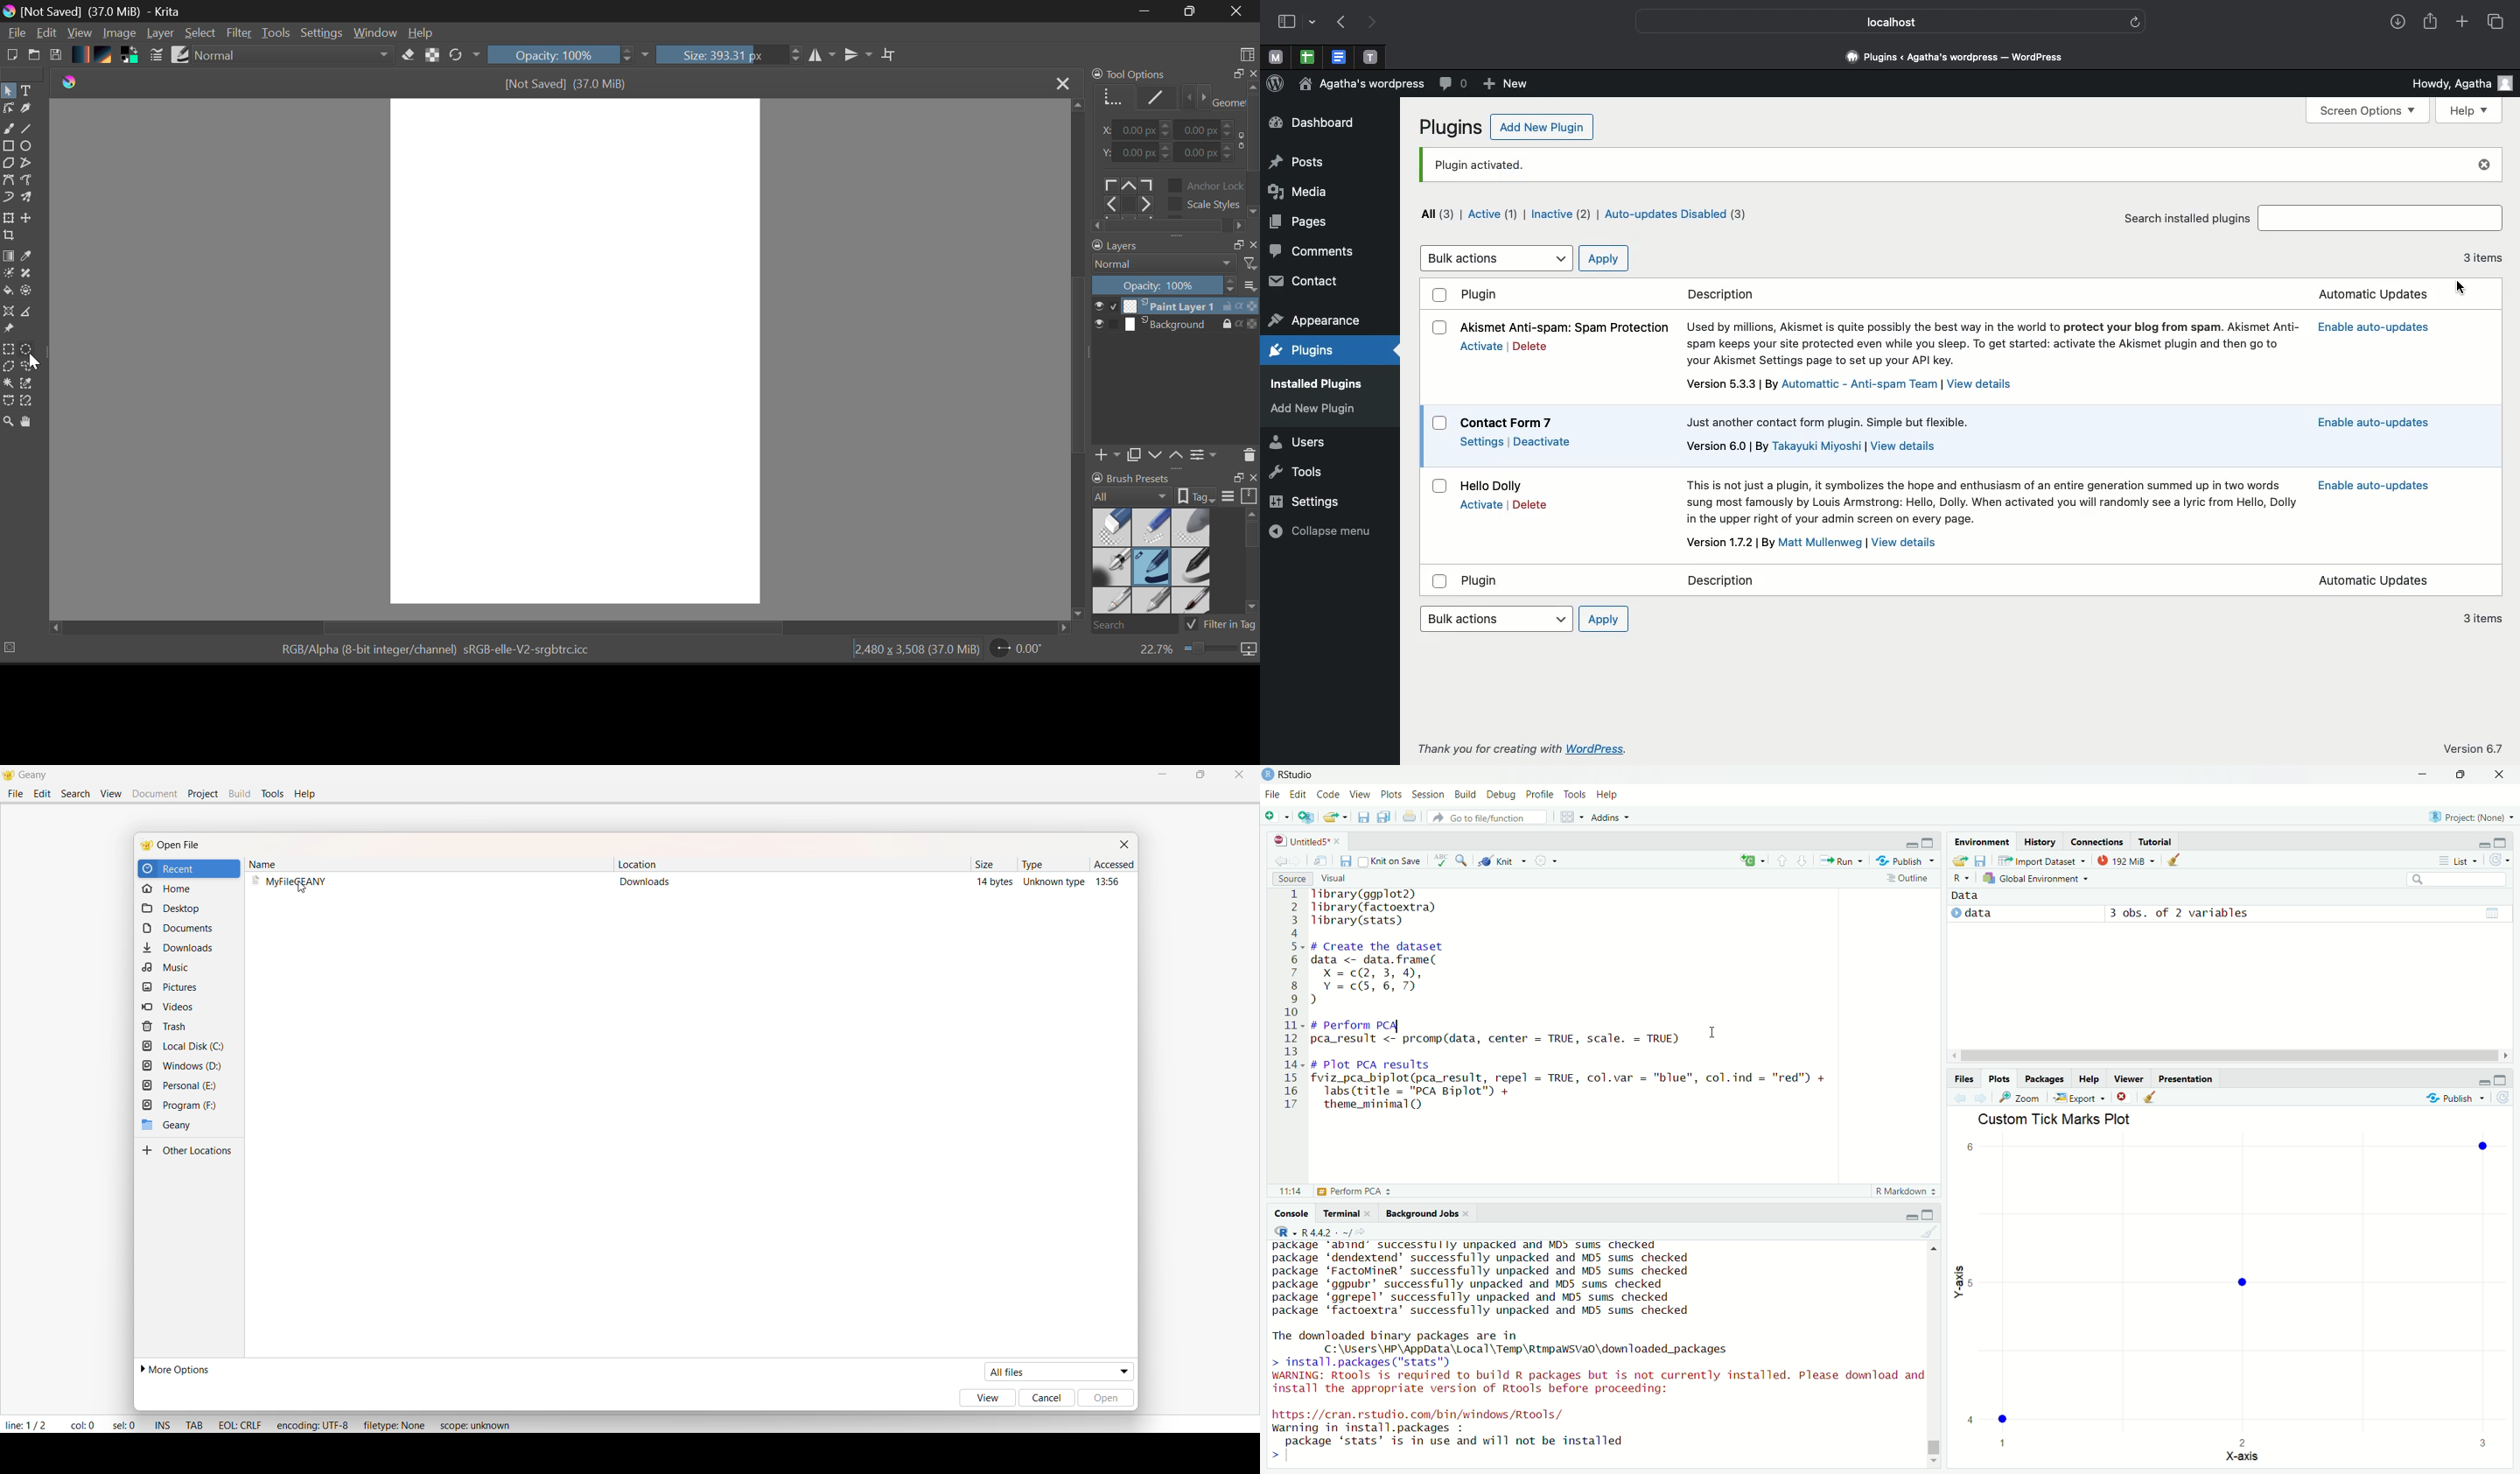 This screenshot has height=1484, width=2520. Describe the element at coordinates (1507, 422) in the screenshot. I see `Contact form 7` at that location.